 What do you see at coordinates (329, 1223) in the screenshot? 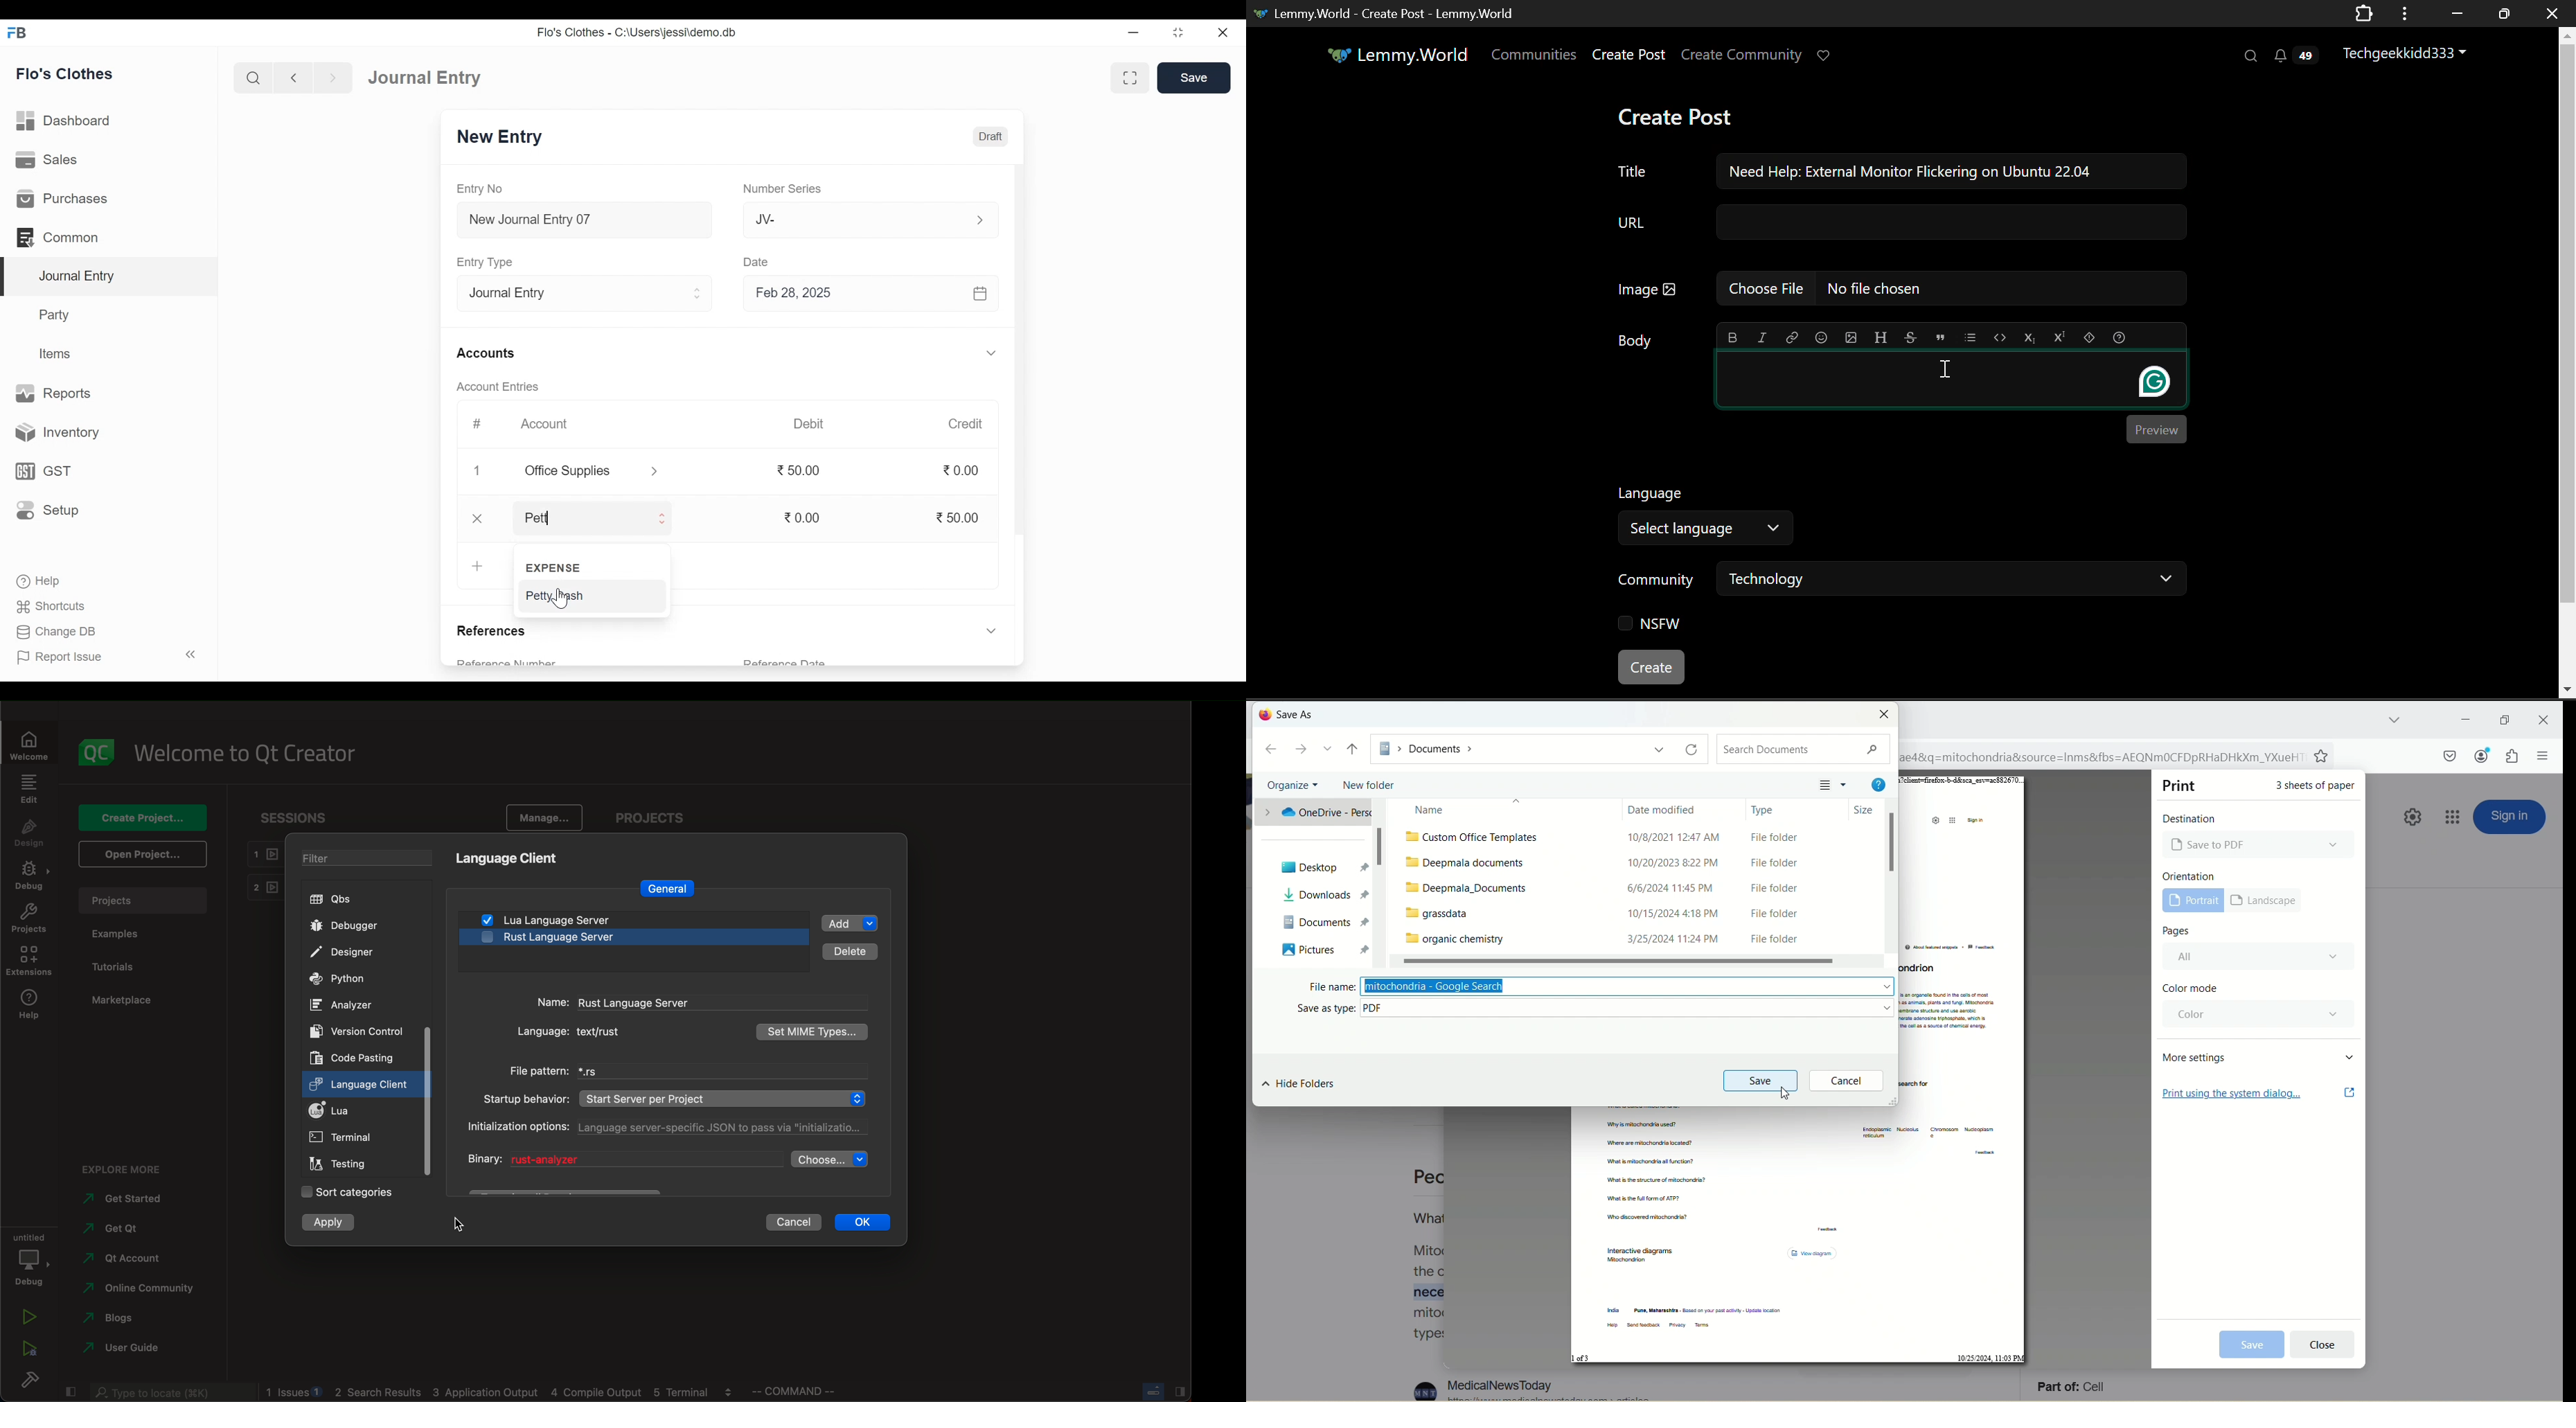
I see `clicked` at bounding box center [329, 1223].